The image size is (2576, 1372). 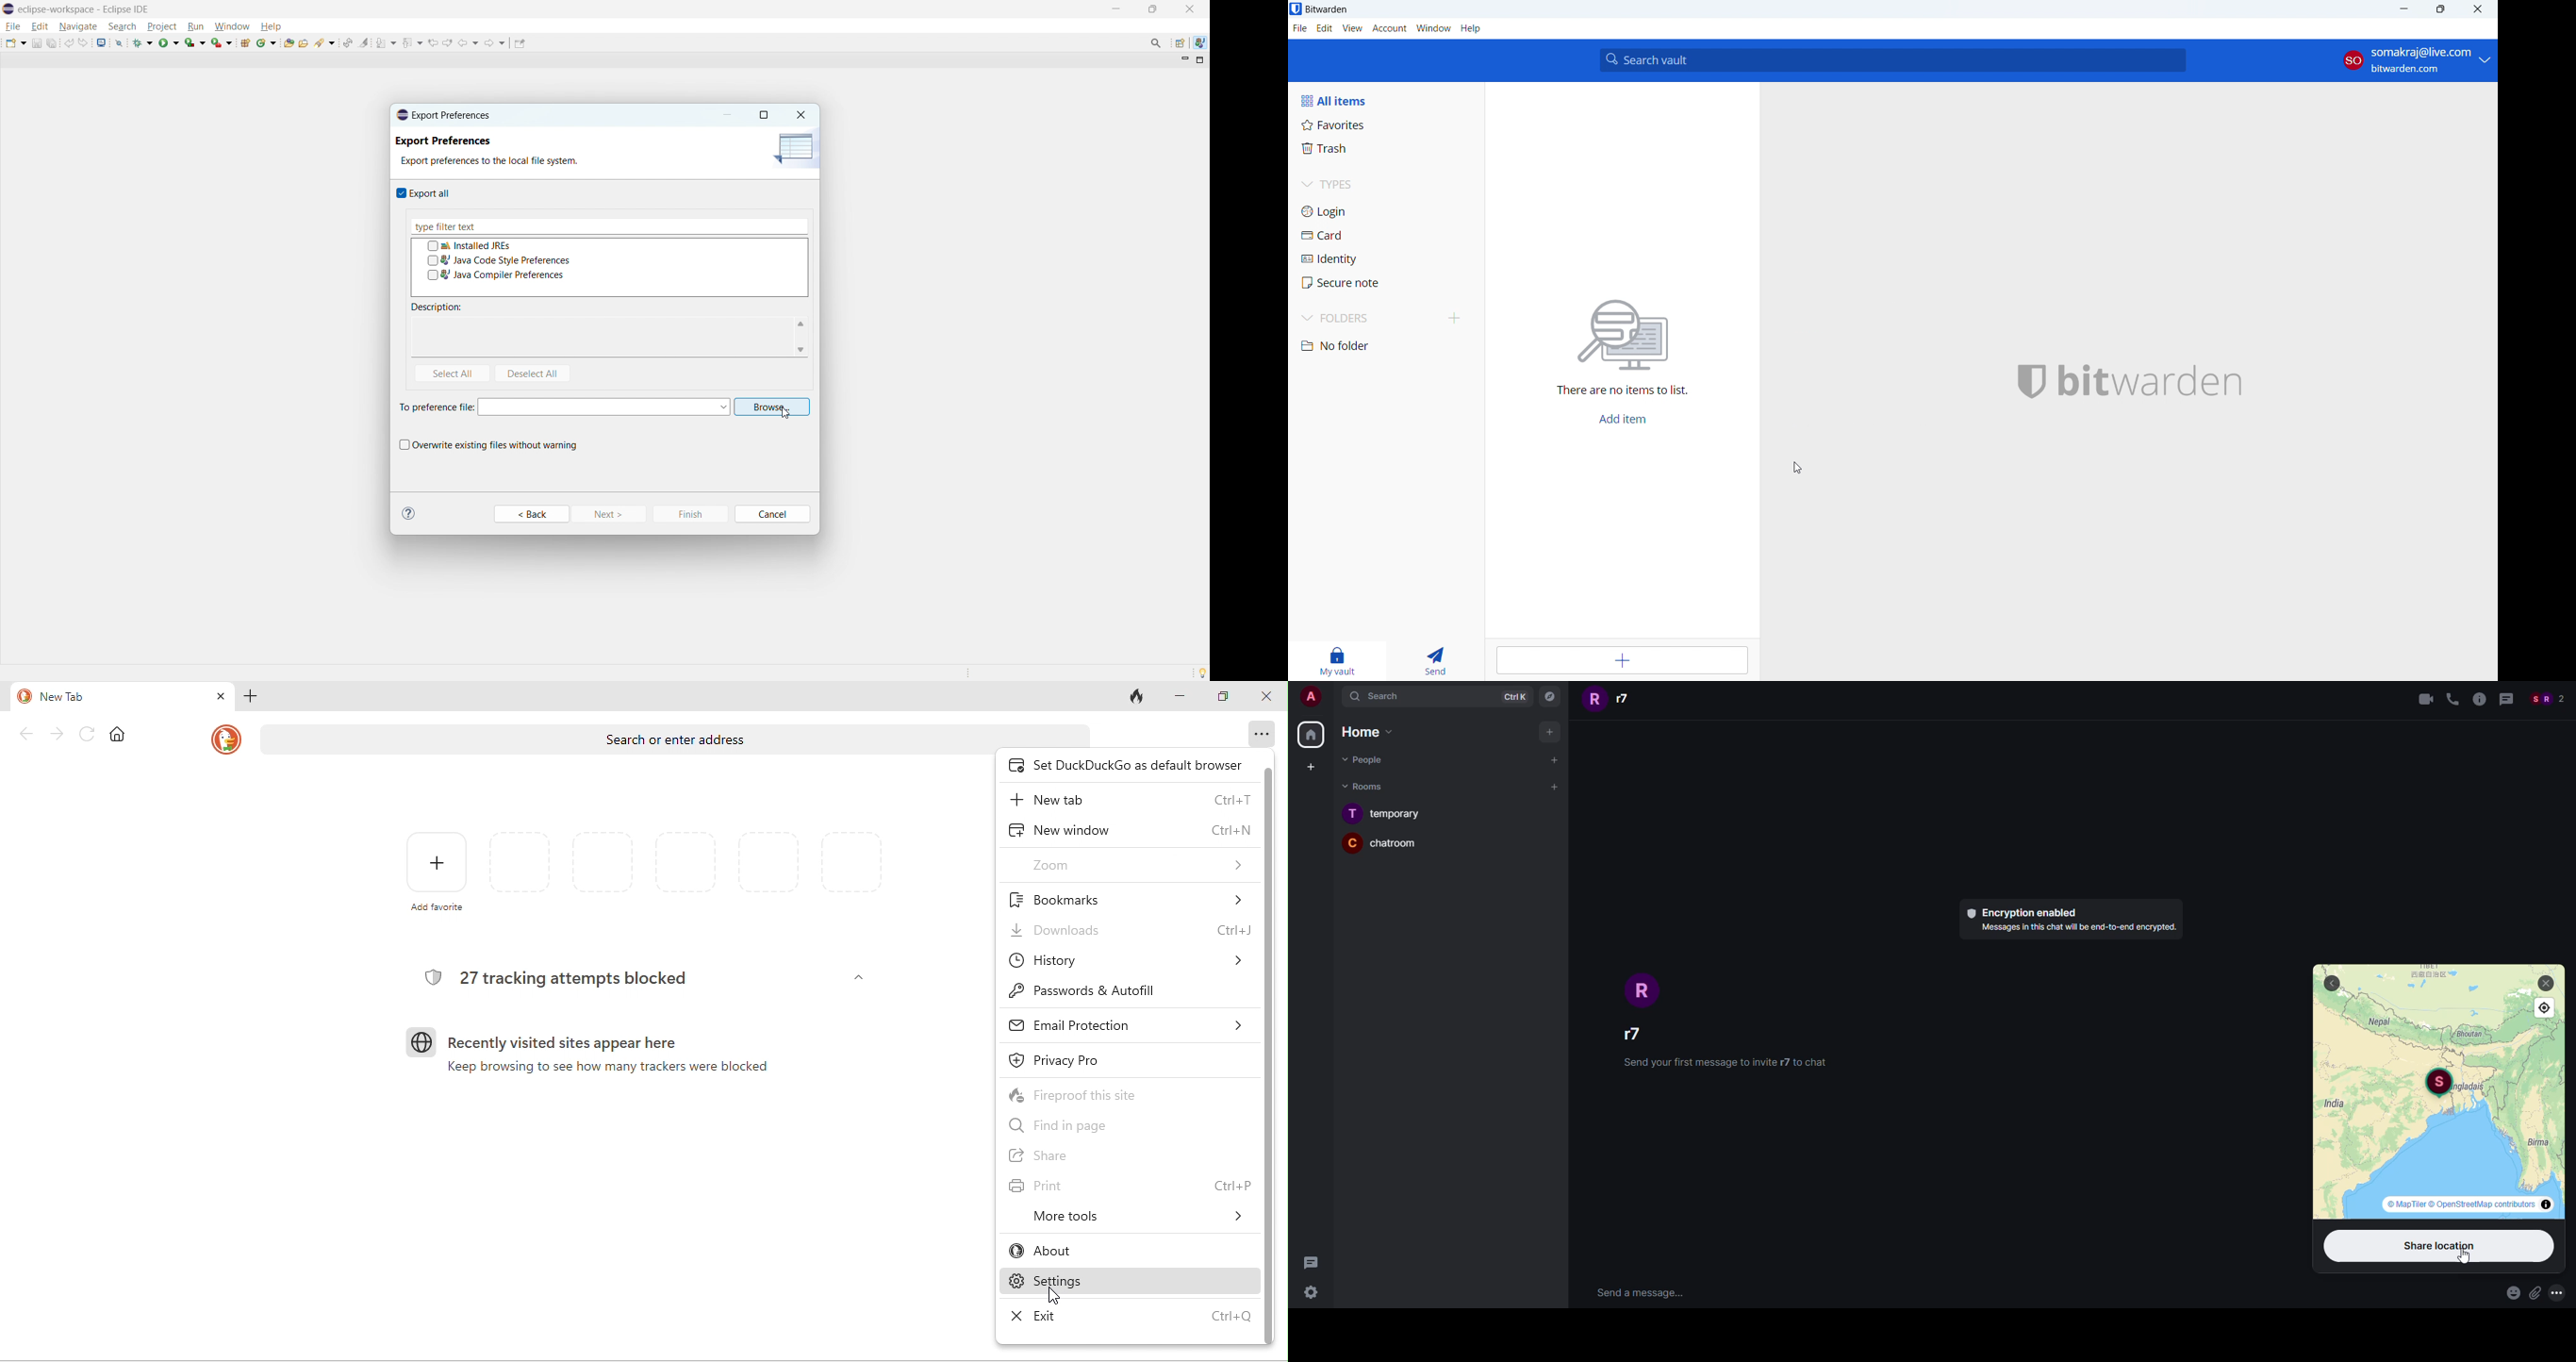 What do you see at coordinates (2511, 1294) in the screenshot?
I see `emoji` at bounding box center [2511, 1294].